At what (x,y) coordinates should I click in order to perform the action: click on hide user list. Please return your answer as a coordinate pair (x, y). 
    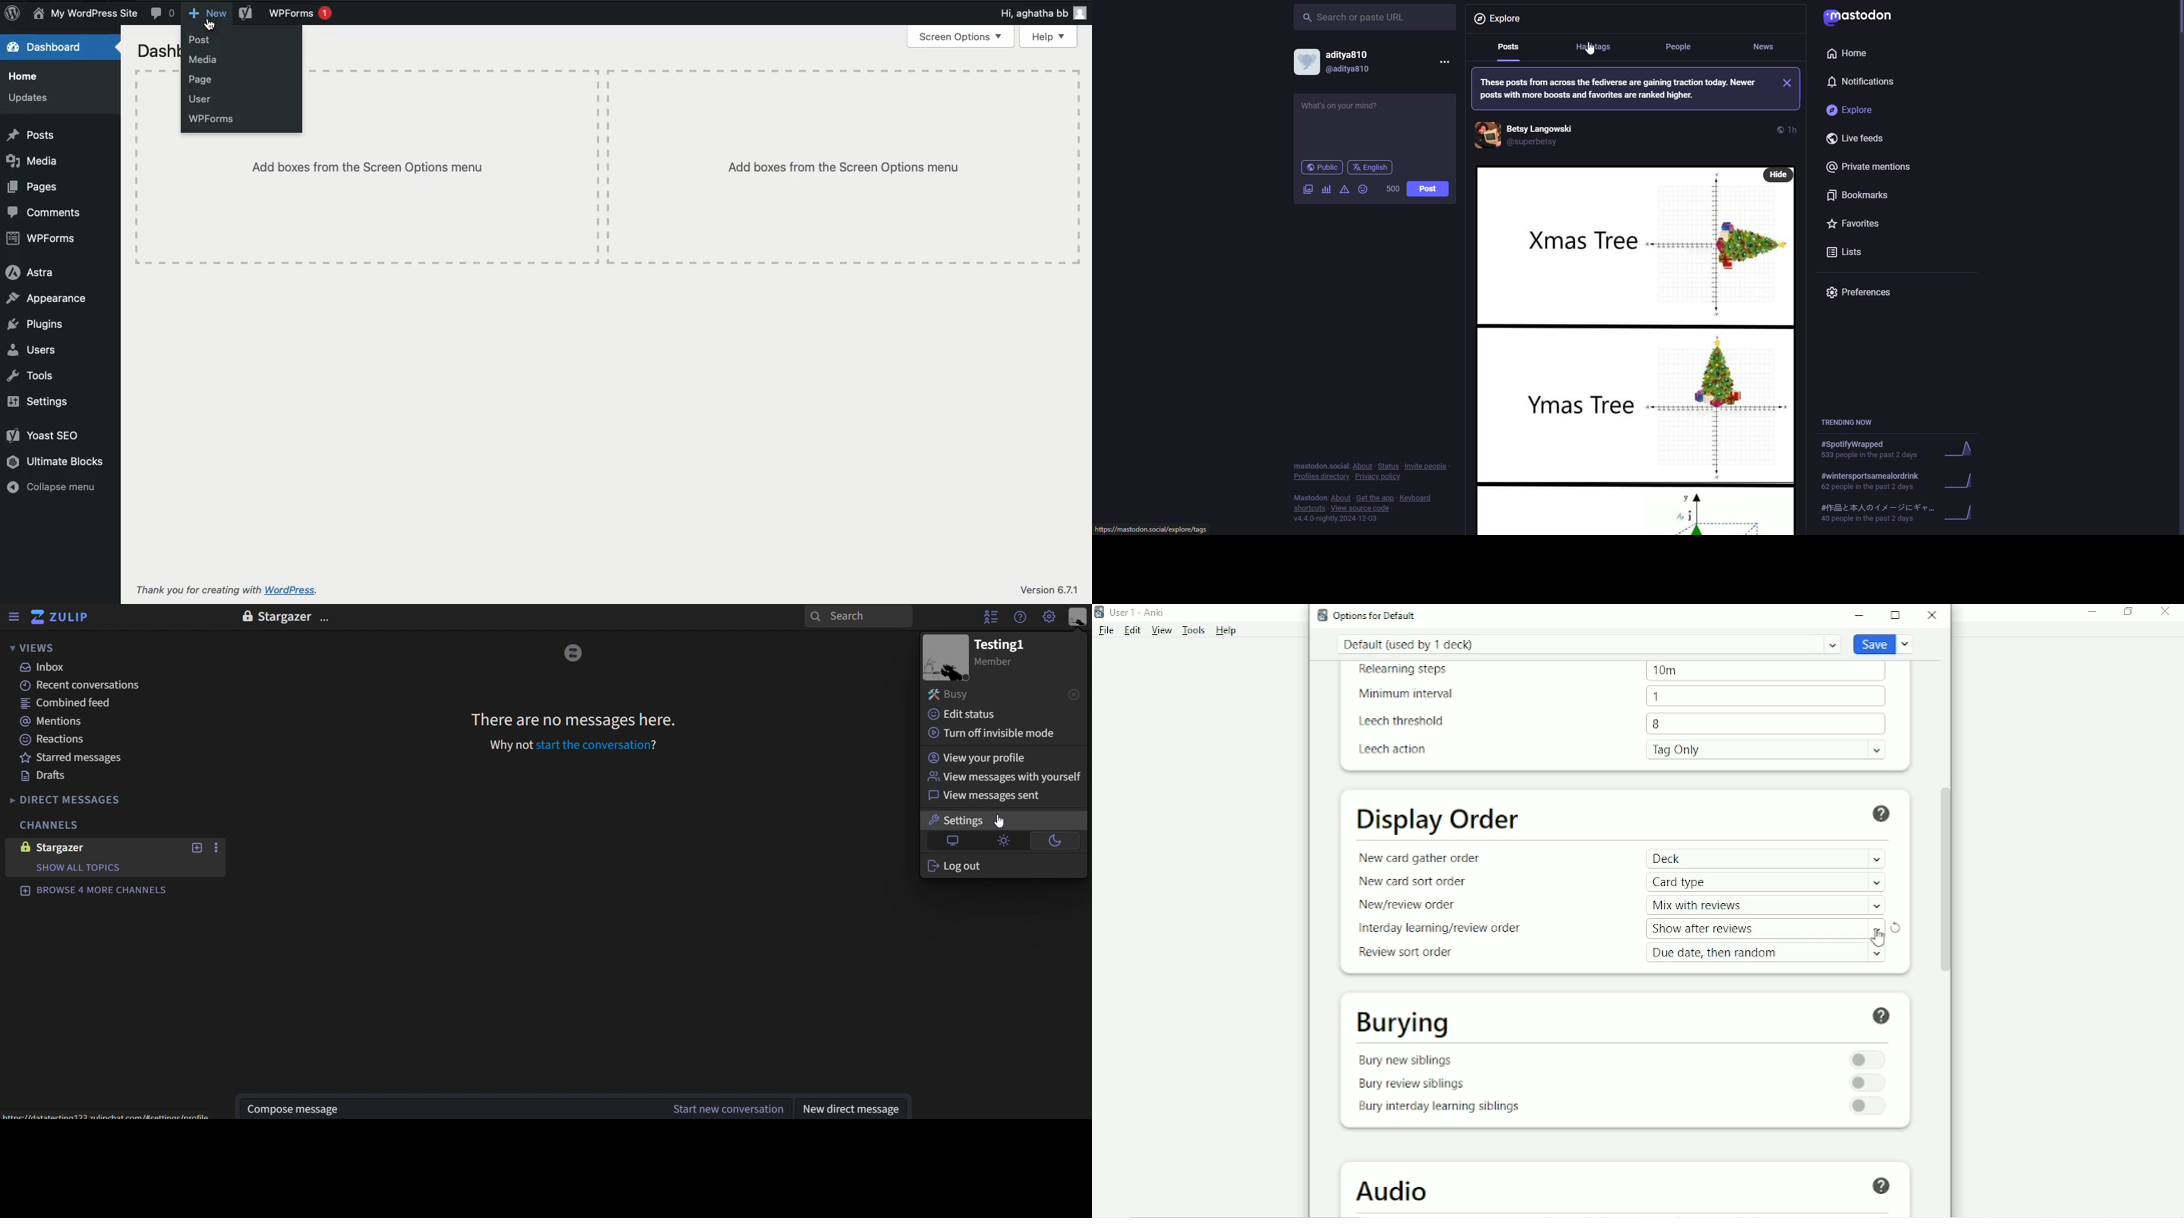
    Looking at the image, I should click on (990, 617).